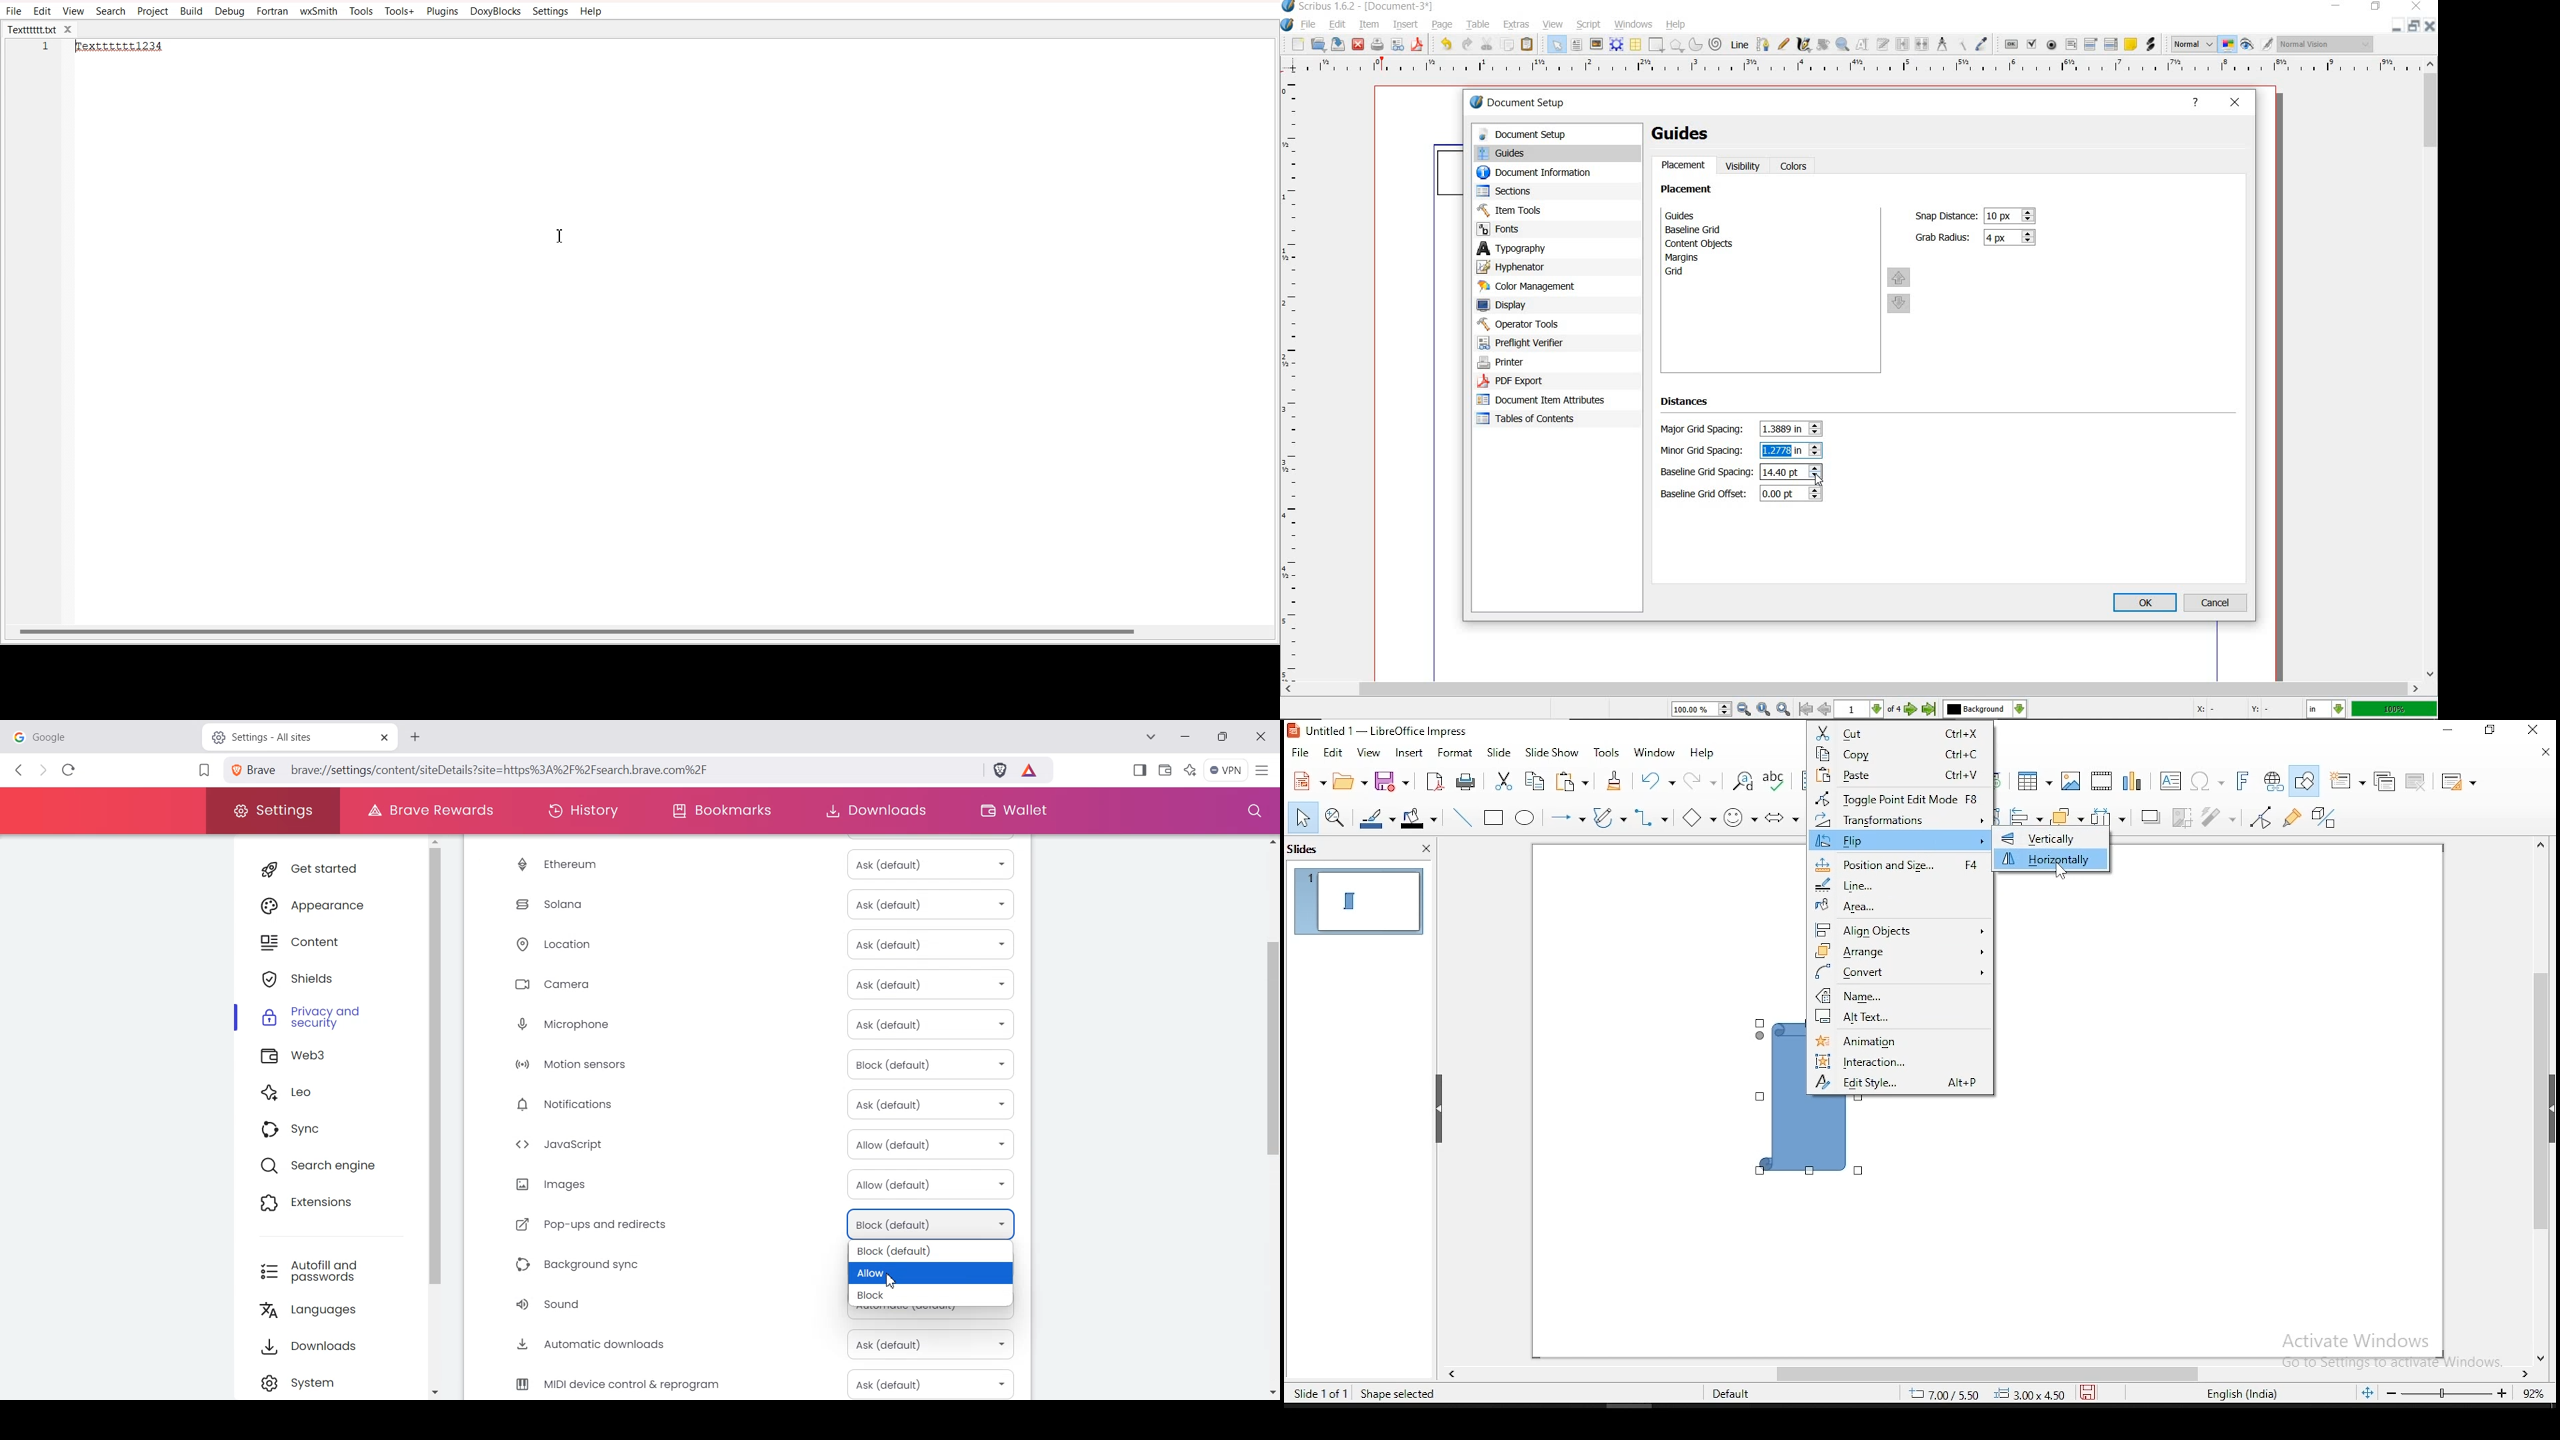 Image resolution: width=2576 pixels, height=1456 pixels. What do you see at coordinates (889, 1281) in the screenshot?
I see `Cursor` at bounding box center [889, 1281].